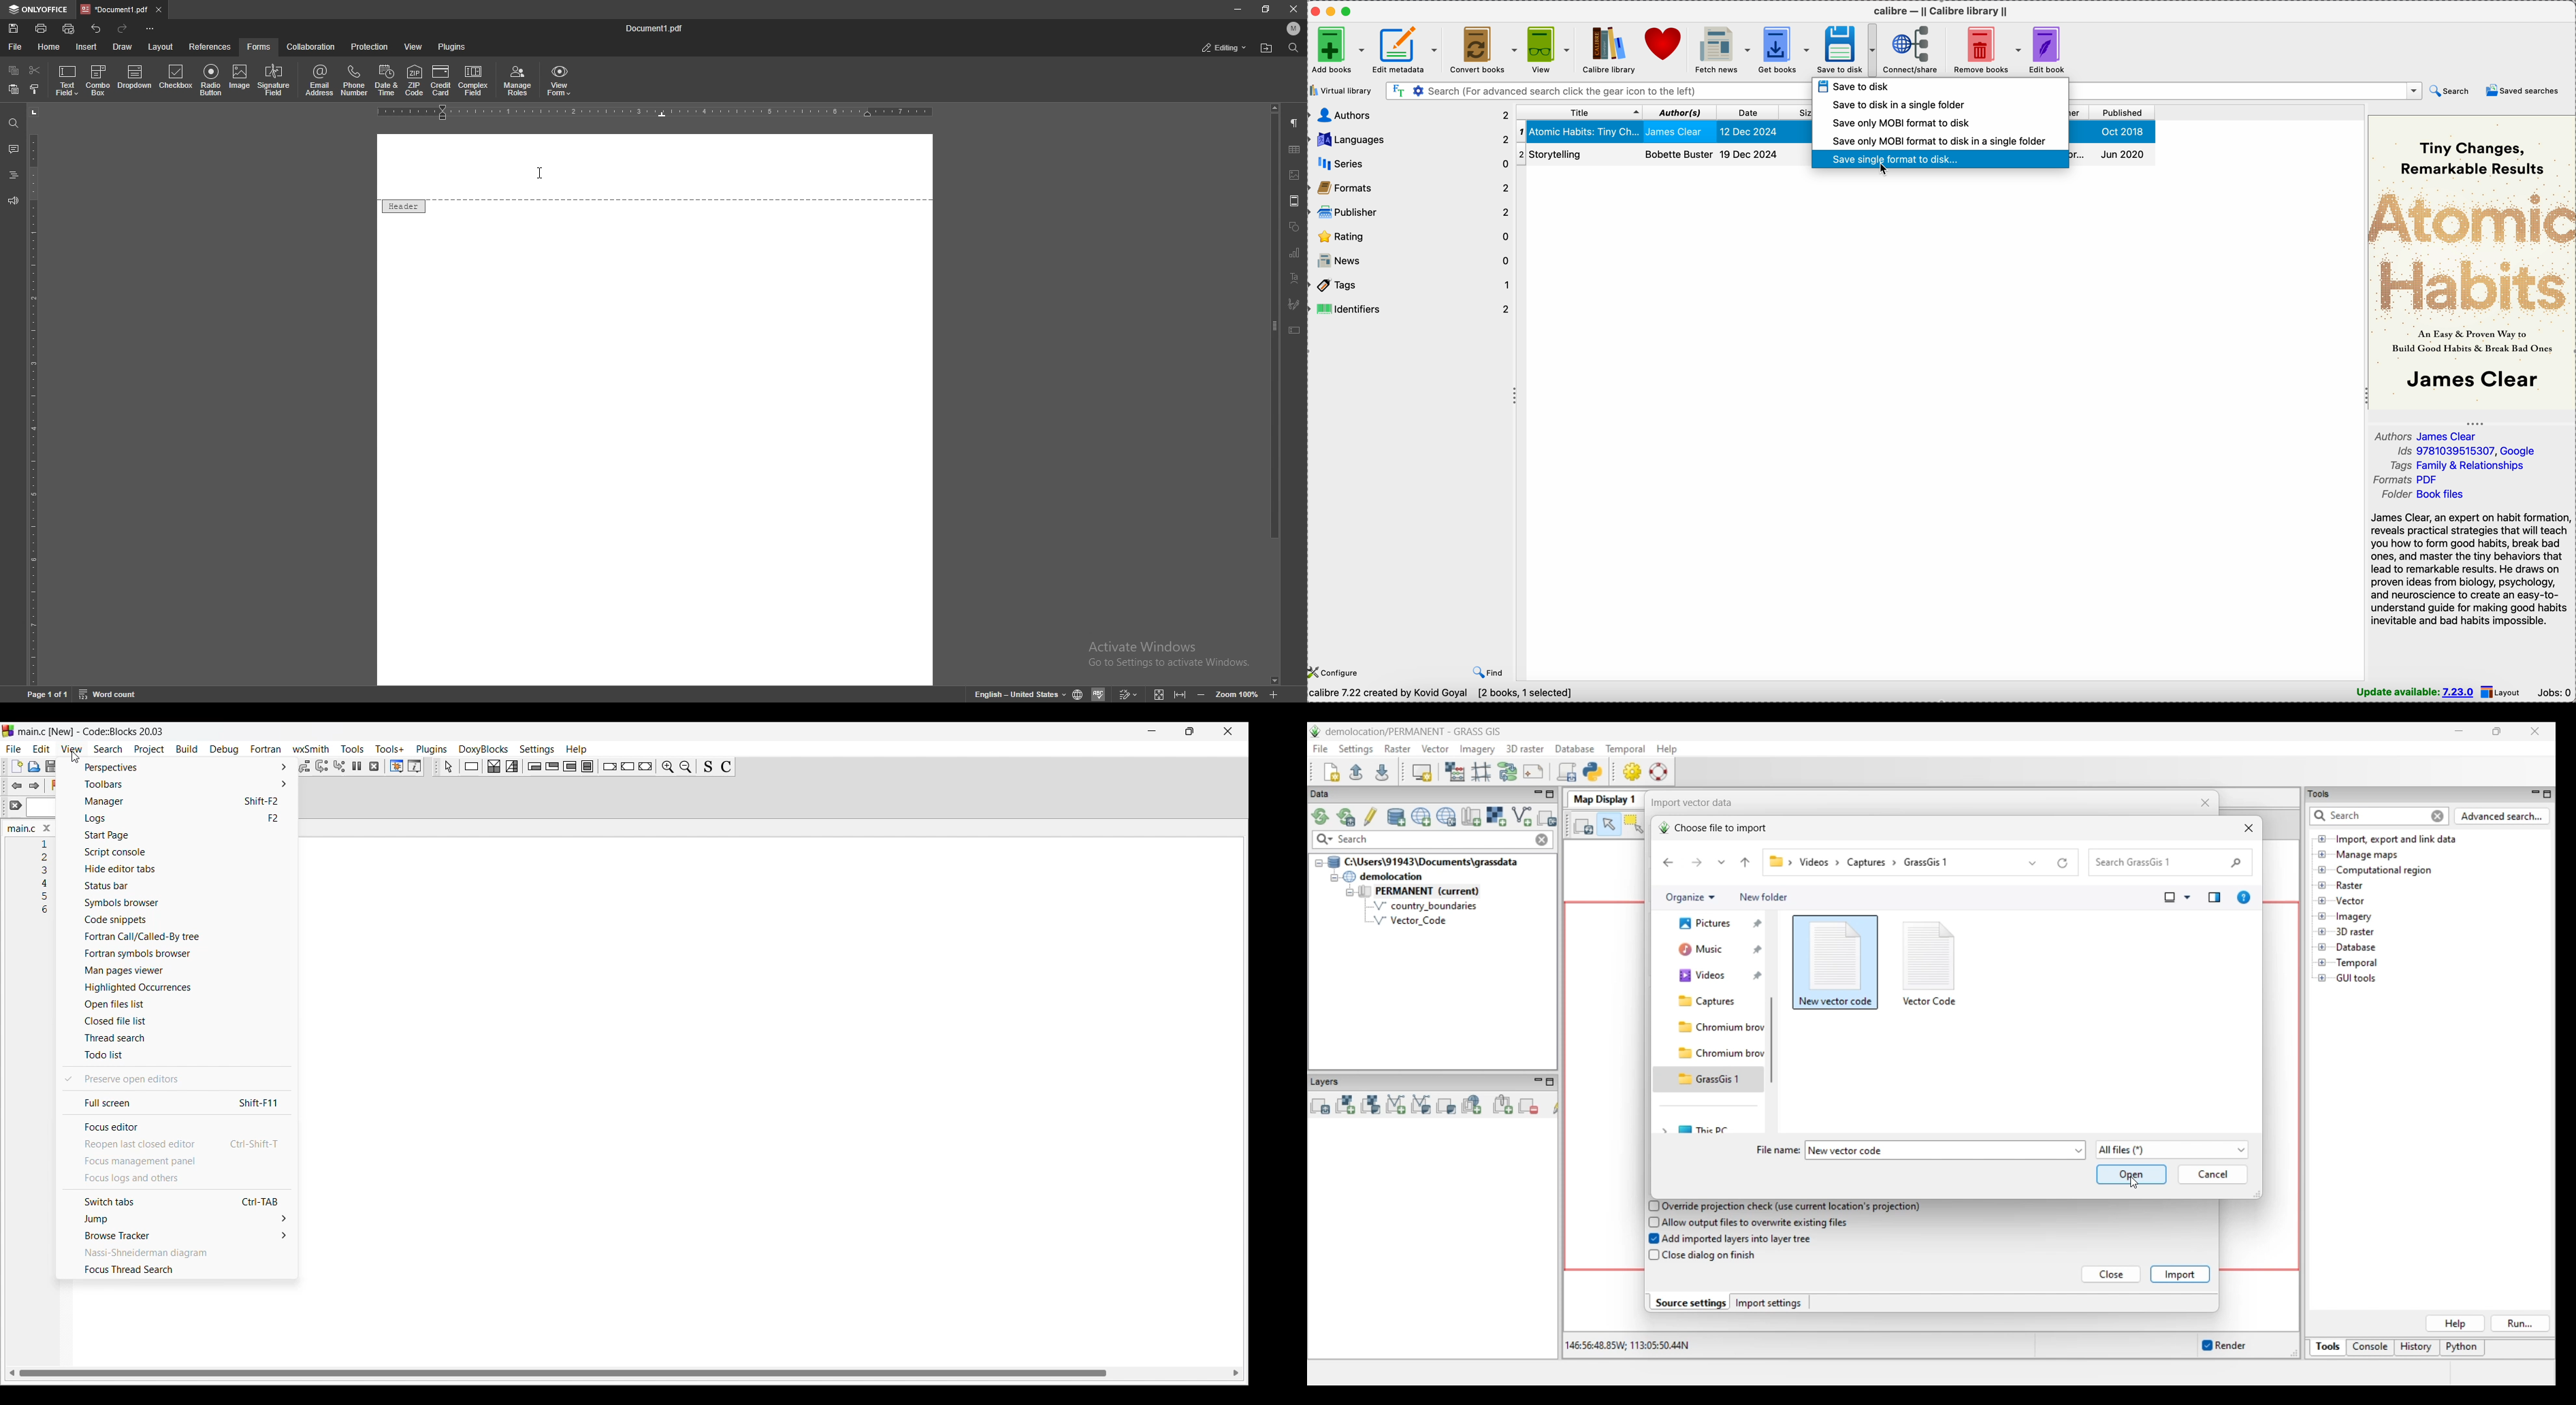 Image resolution: width=2576 pixels, height=1428 pixels. I want to click on get books, so click(1782, 49).